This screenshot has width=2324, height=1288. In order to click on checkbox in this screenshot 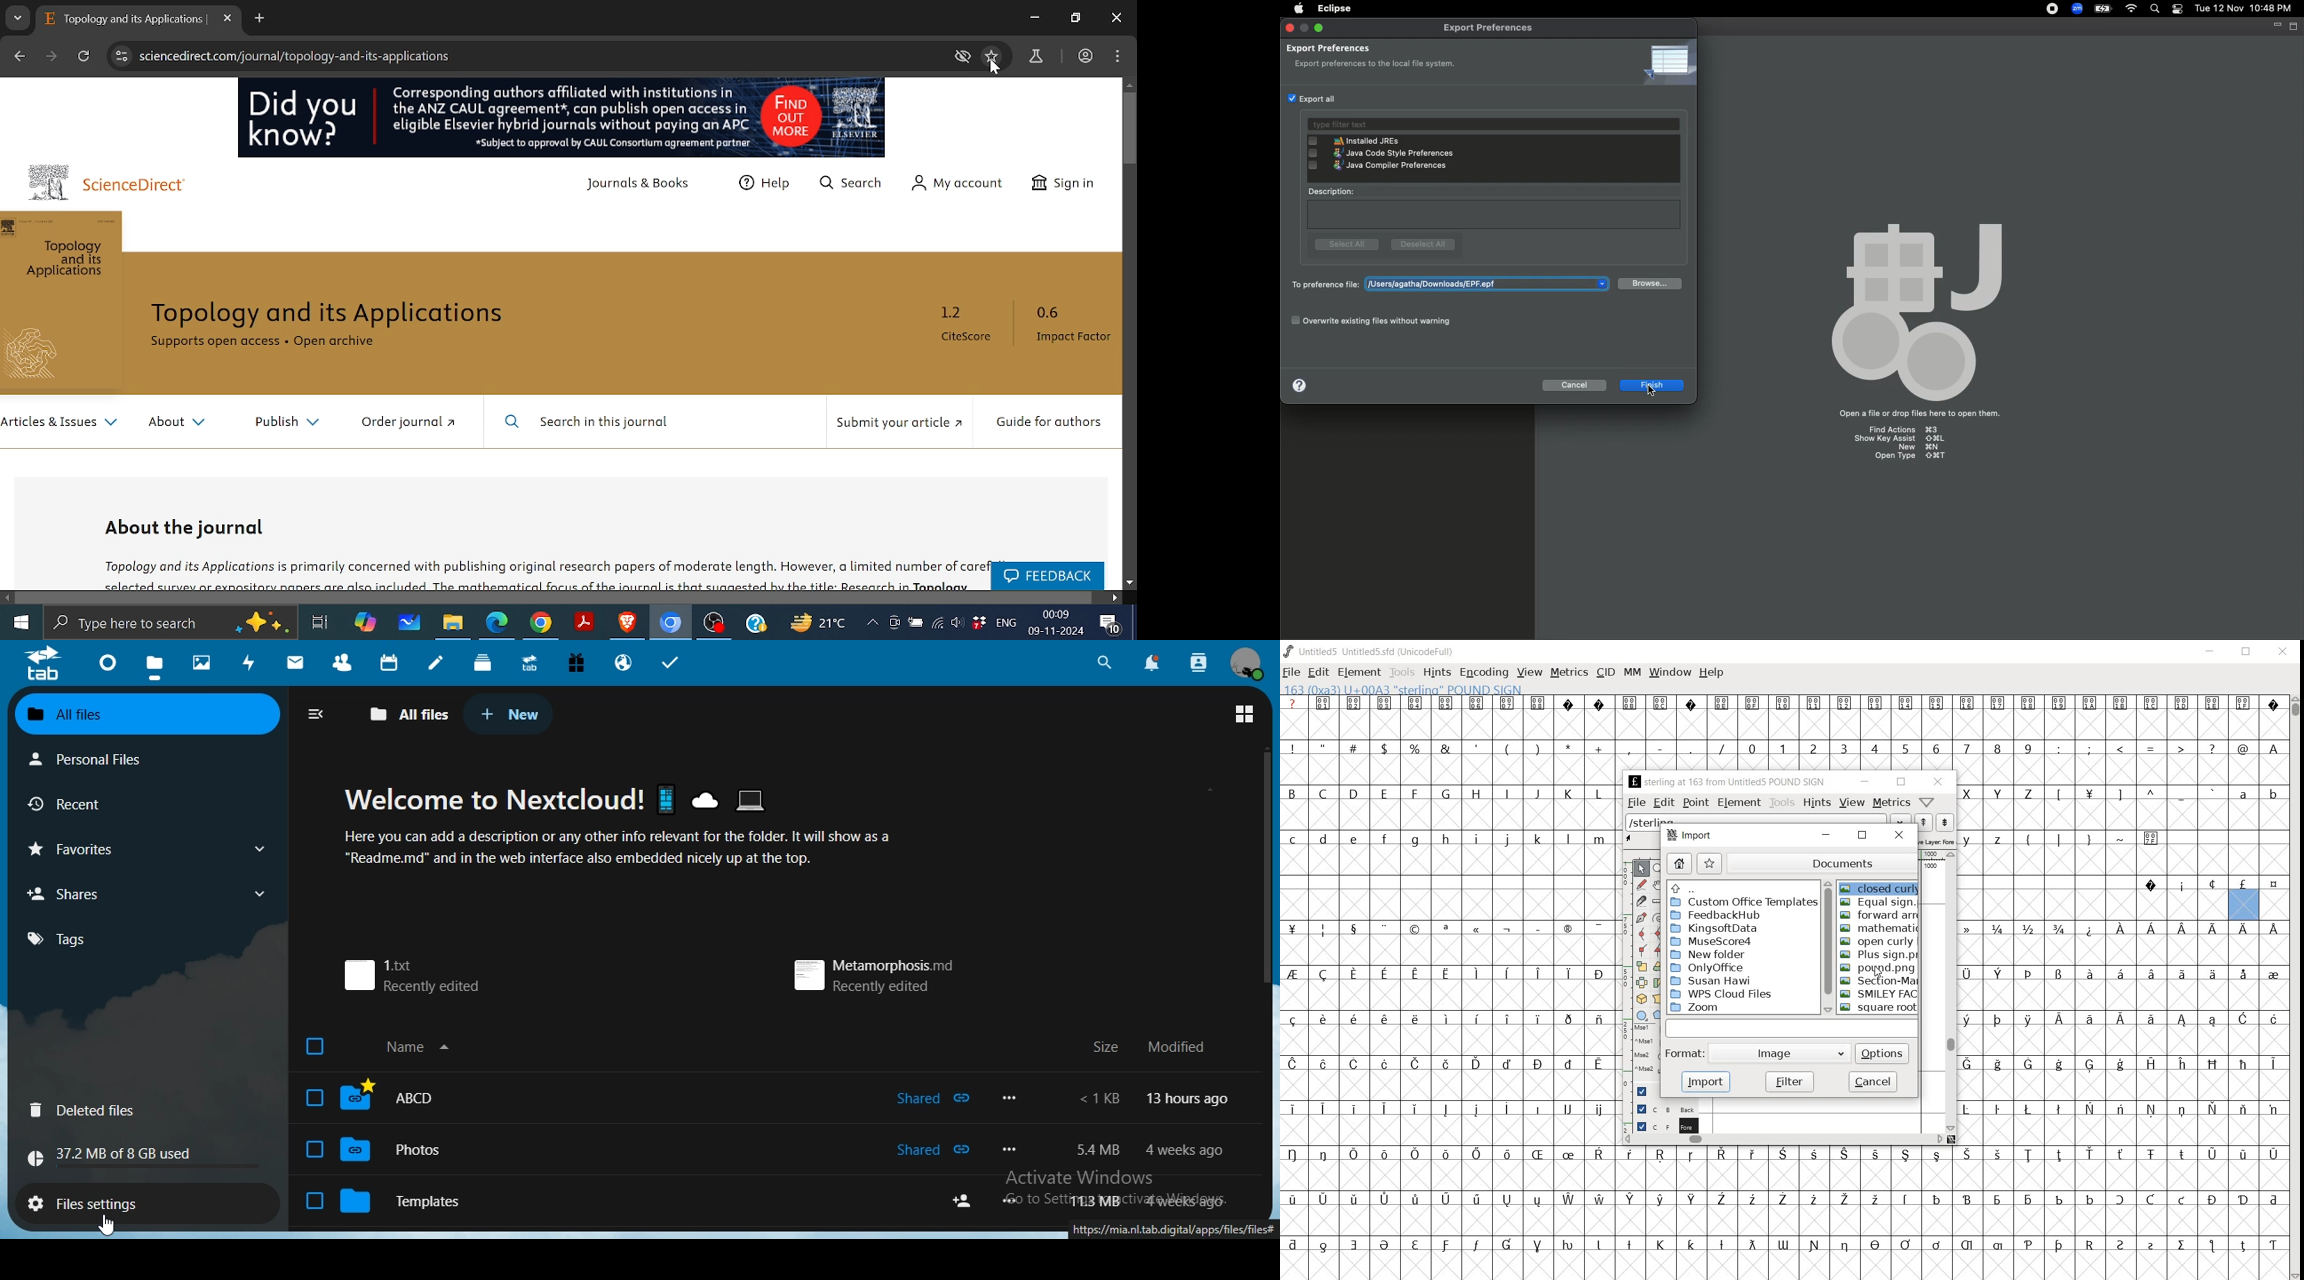, I will do `click(314, 1045)`.